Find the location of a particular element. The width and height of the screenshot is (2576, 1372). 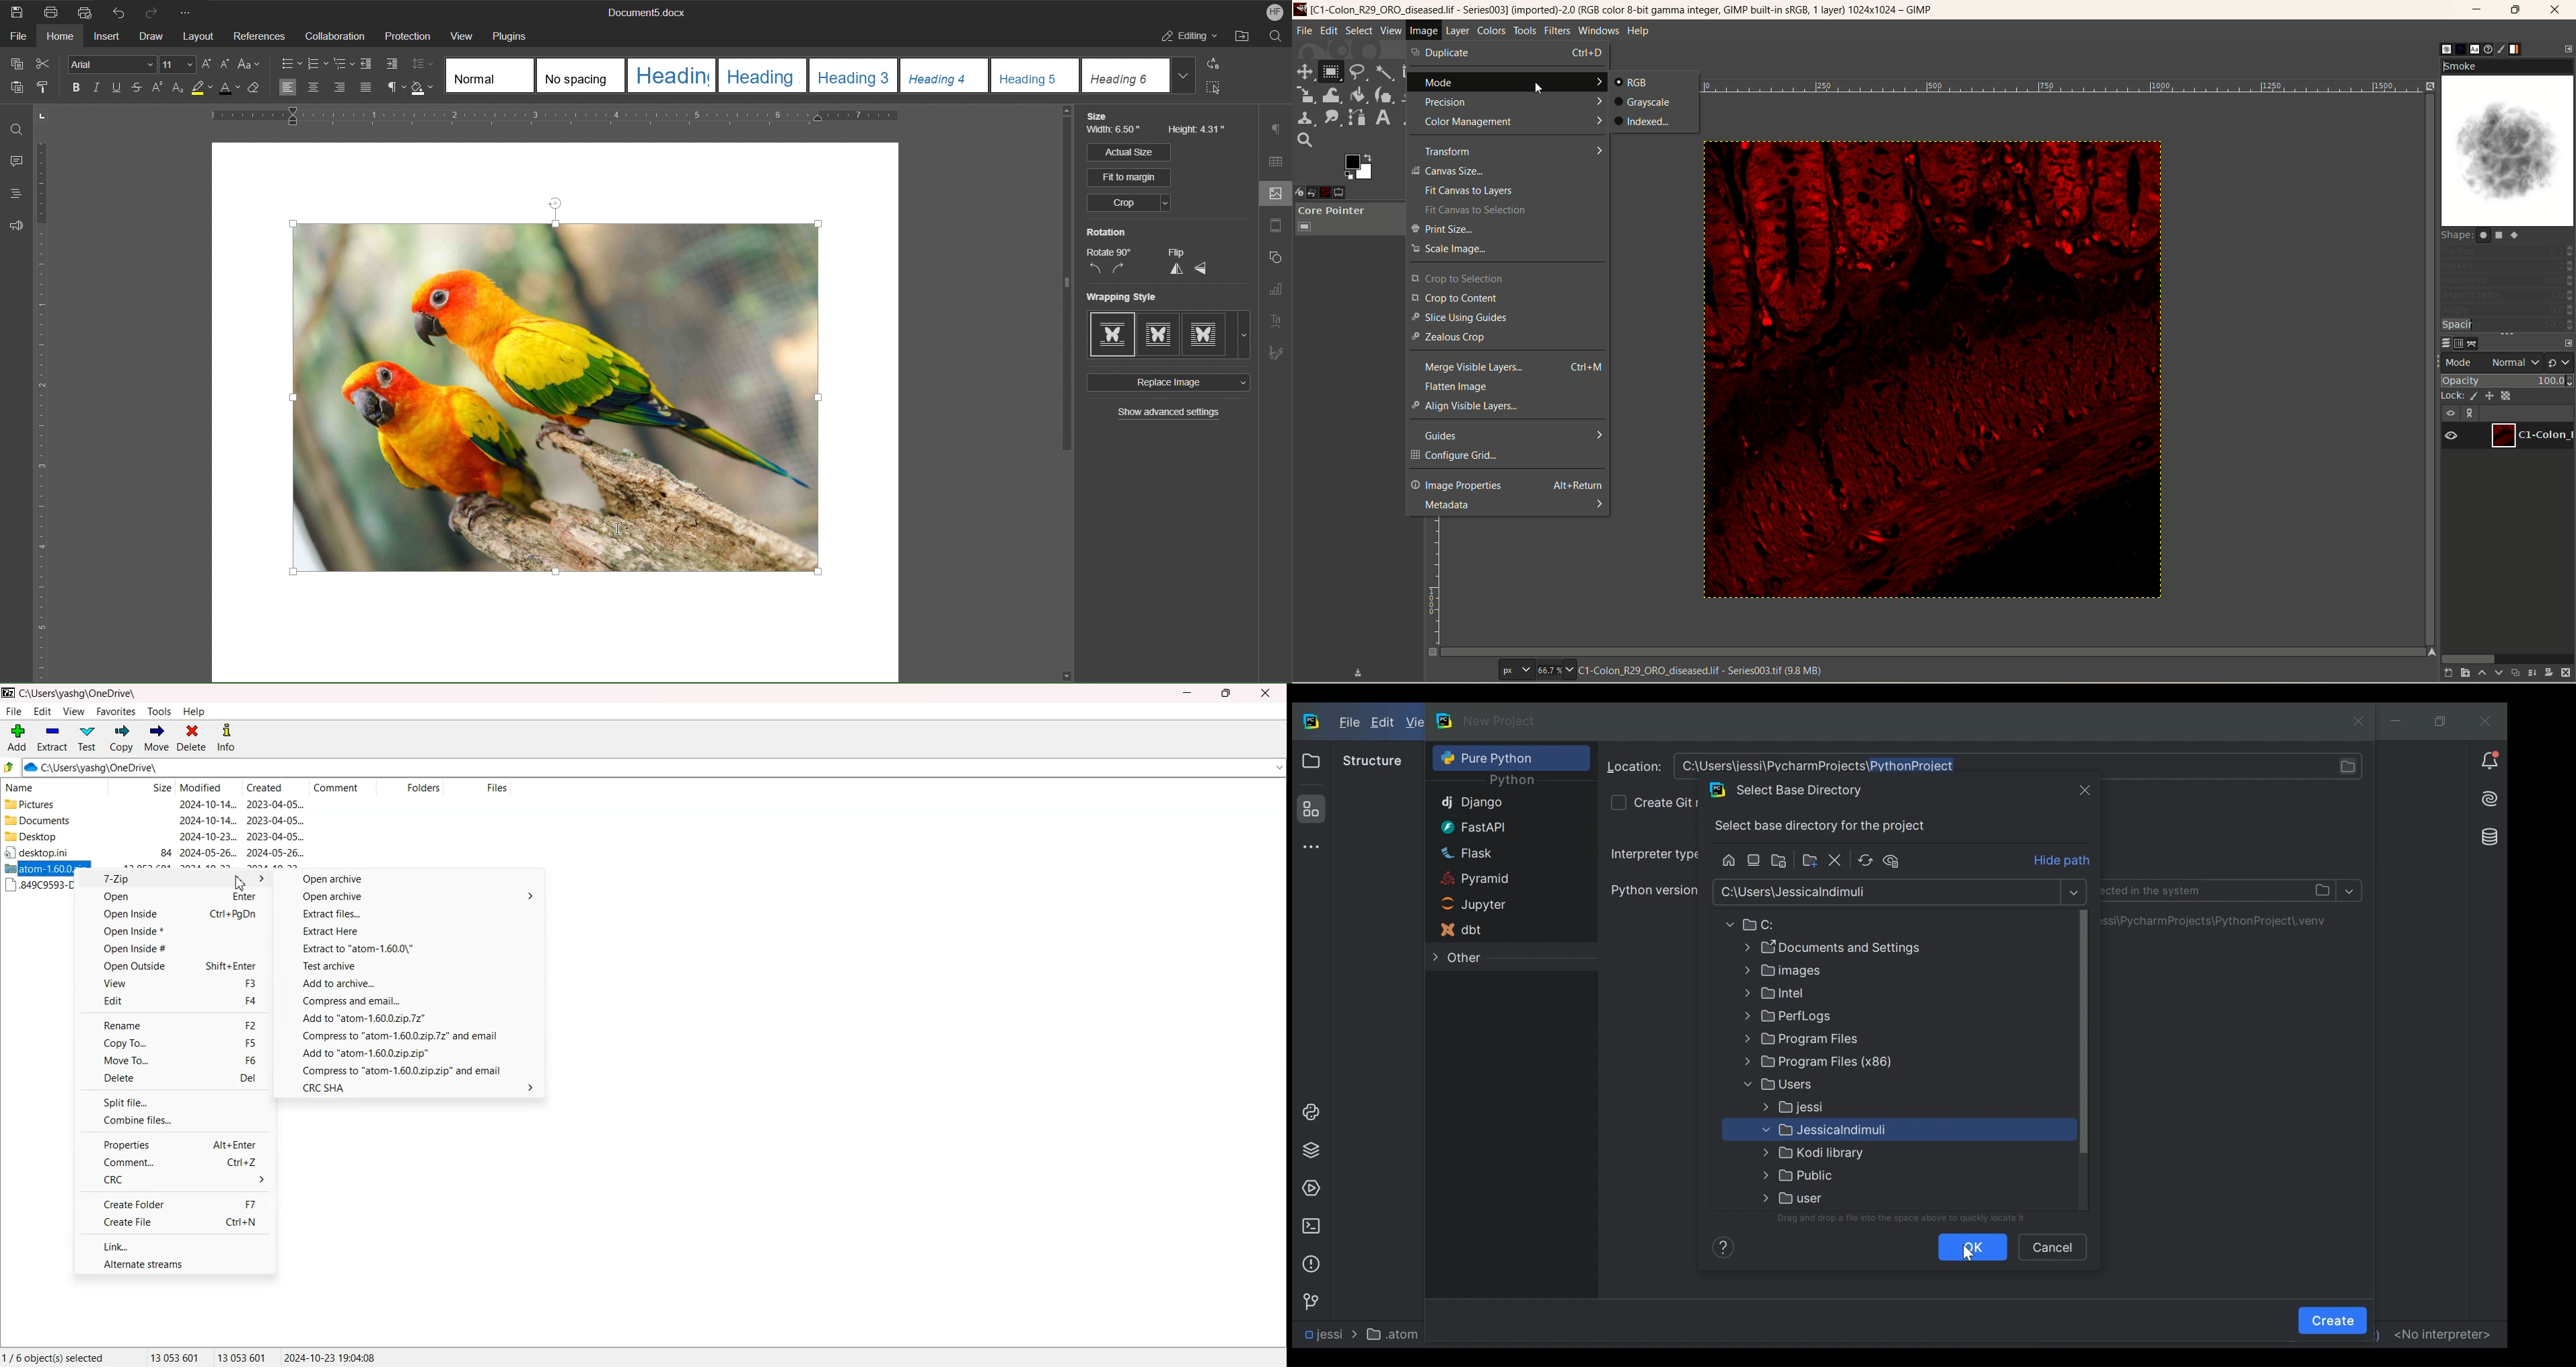

pattern is located at coordinates (2462, 49).